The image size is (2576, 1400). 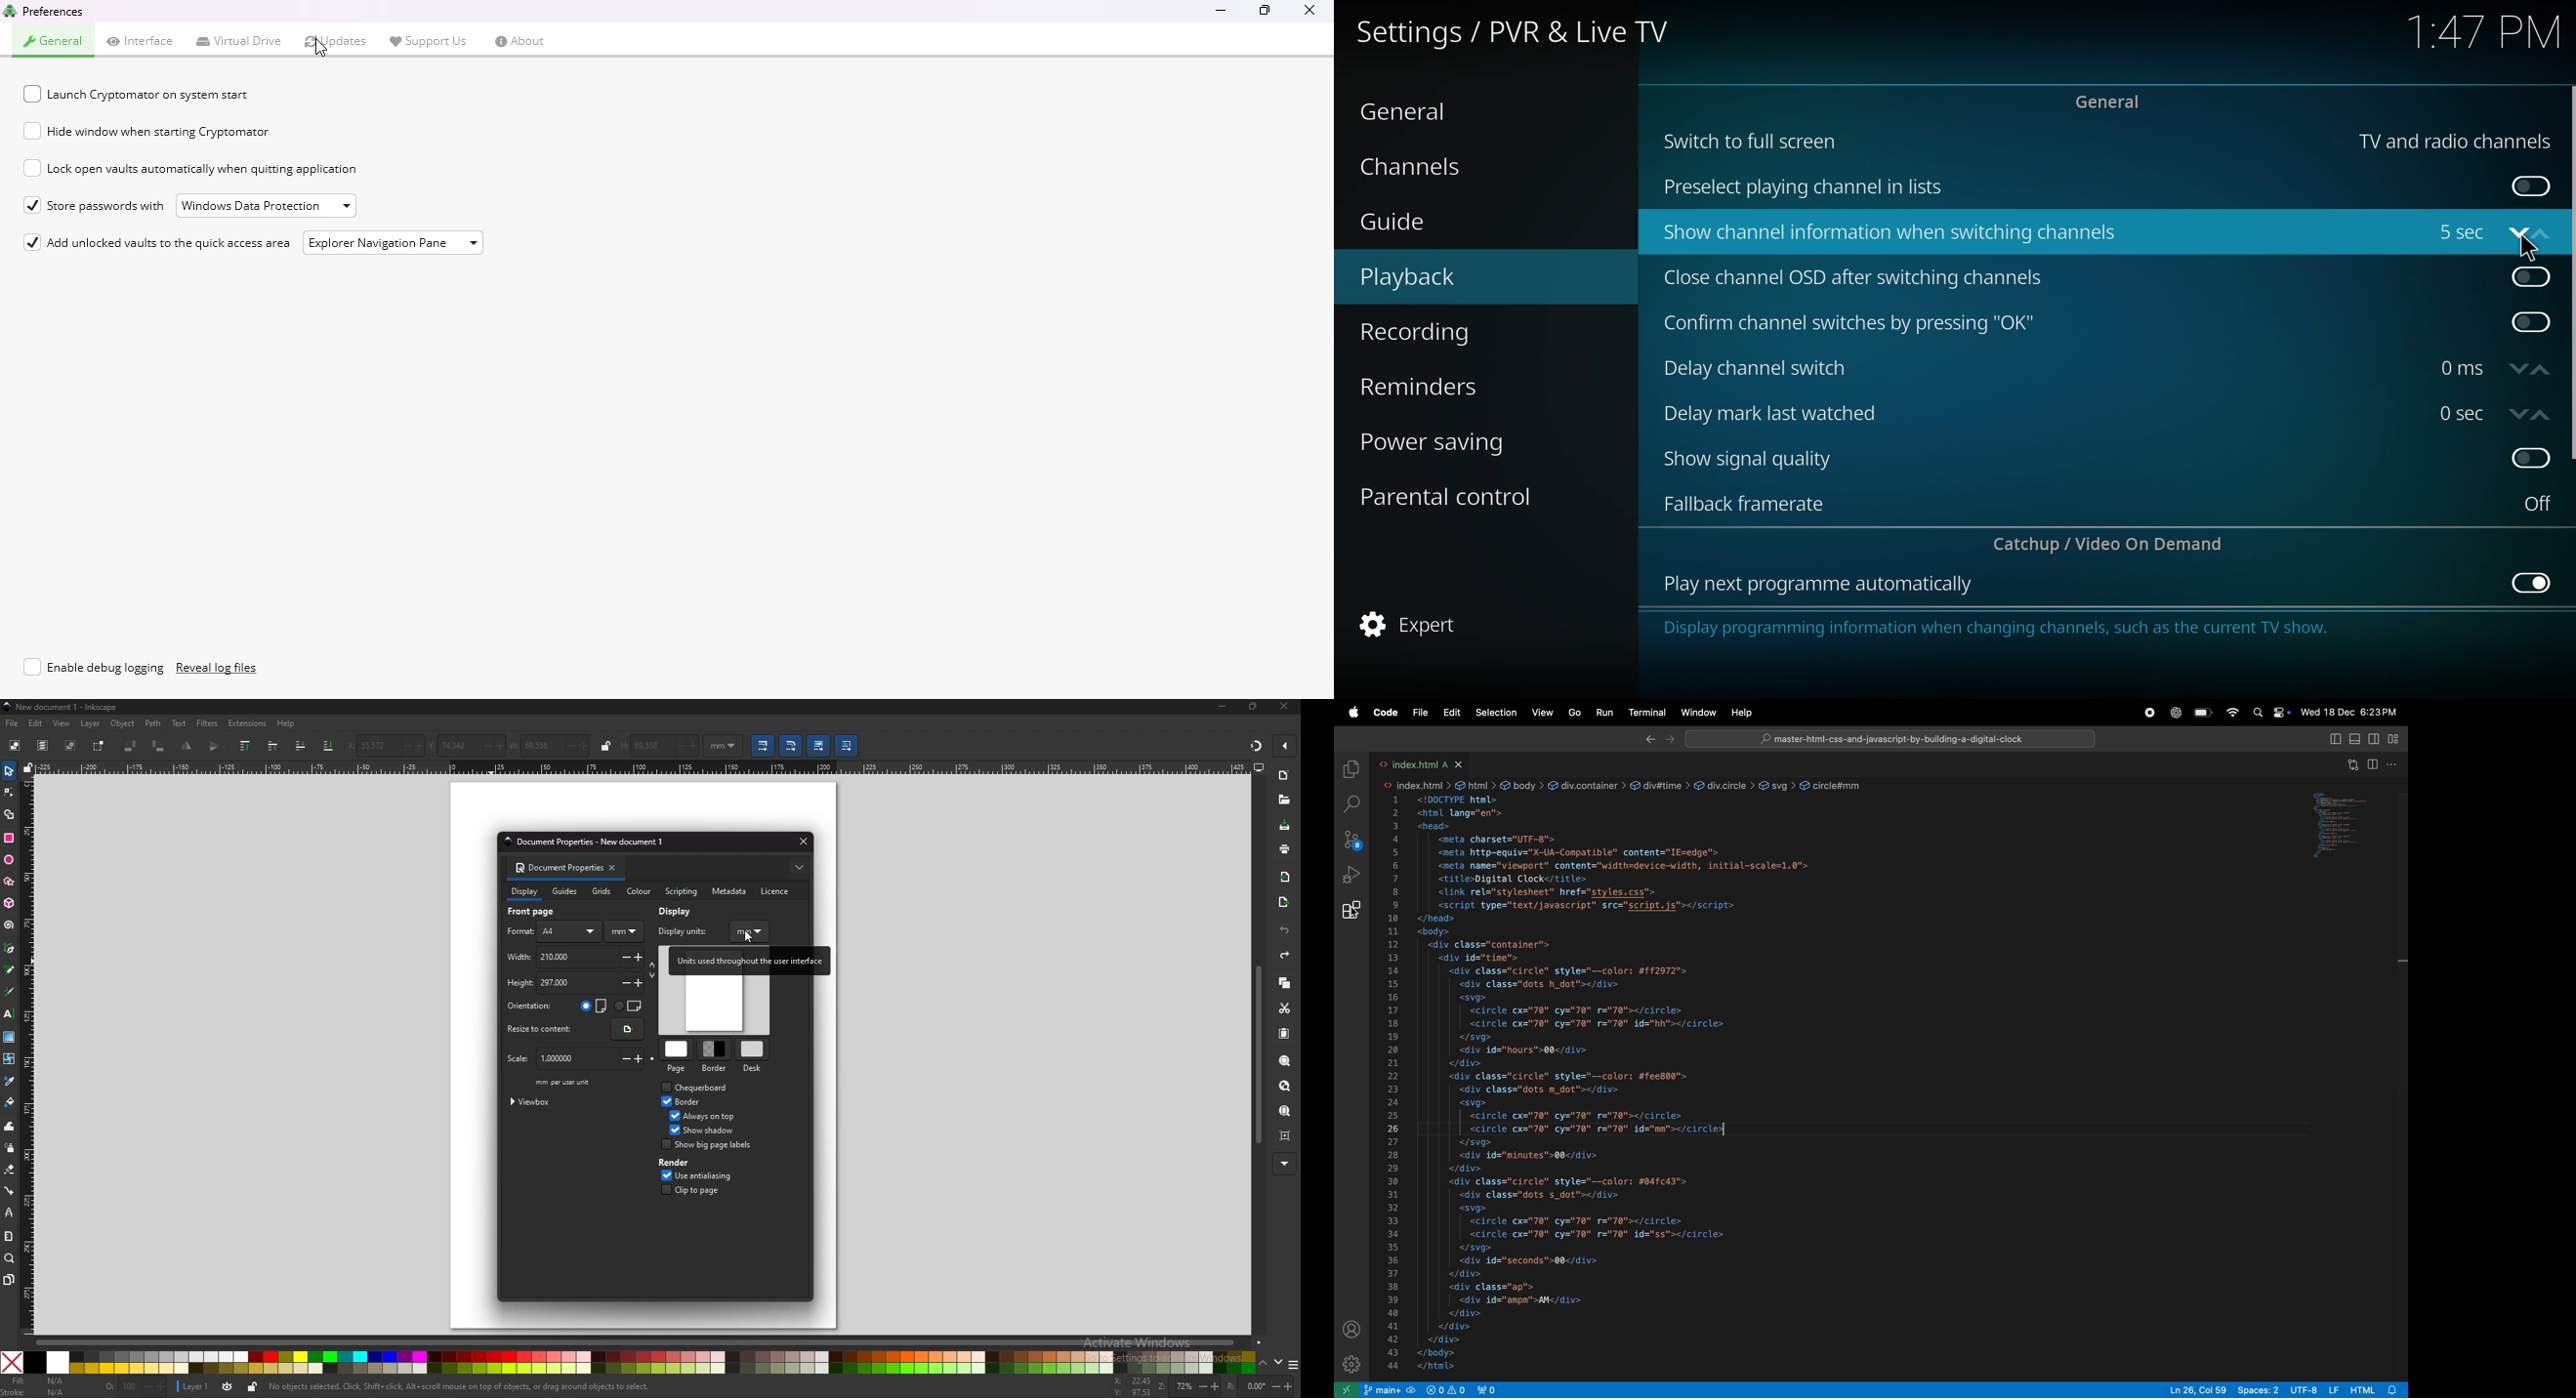 What do you see at coordinates (1453, 440) in the screenshot?
I see `power saving` at bounding box center [1453, 440].